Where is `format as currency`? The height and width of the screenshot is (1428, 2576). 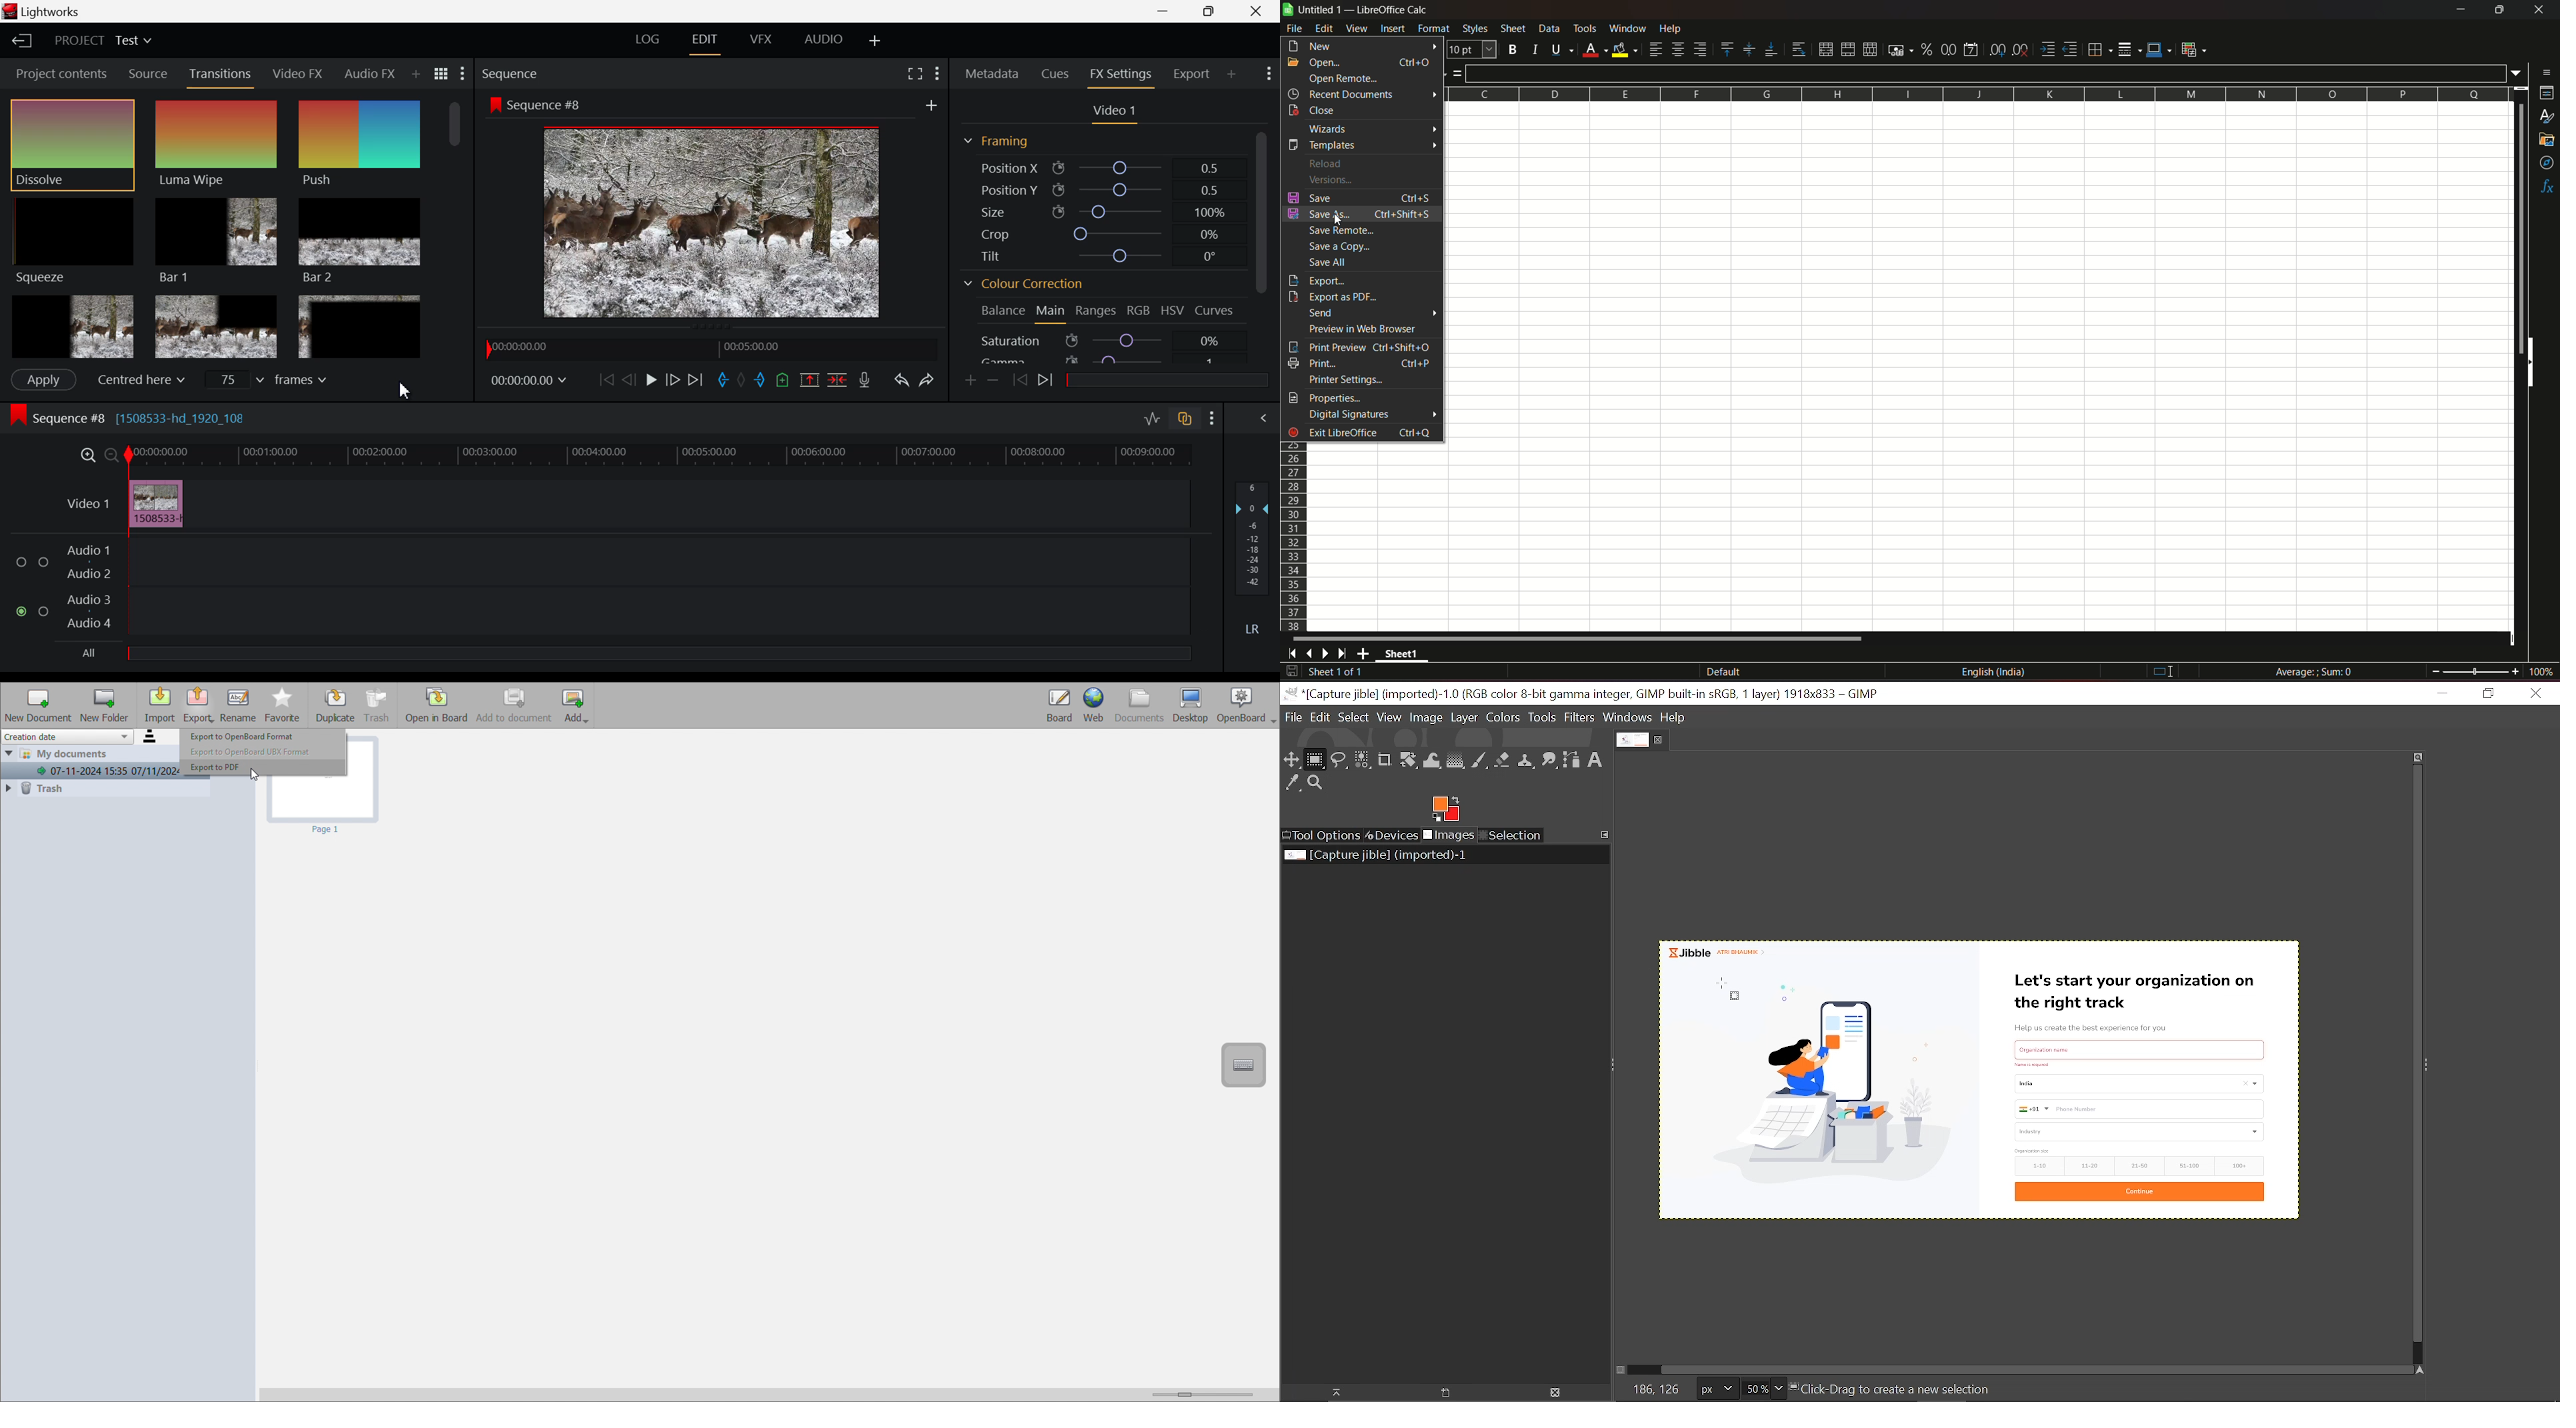 format as currency is located at coordinates (1897, 50).